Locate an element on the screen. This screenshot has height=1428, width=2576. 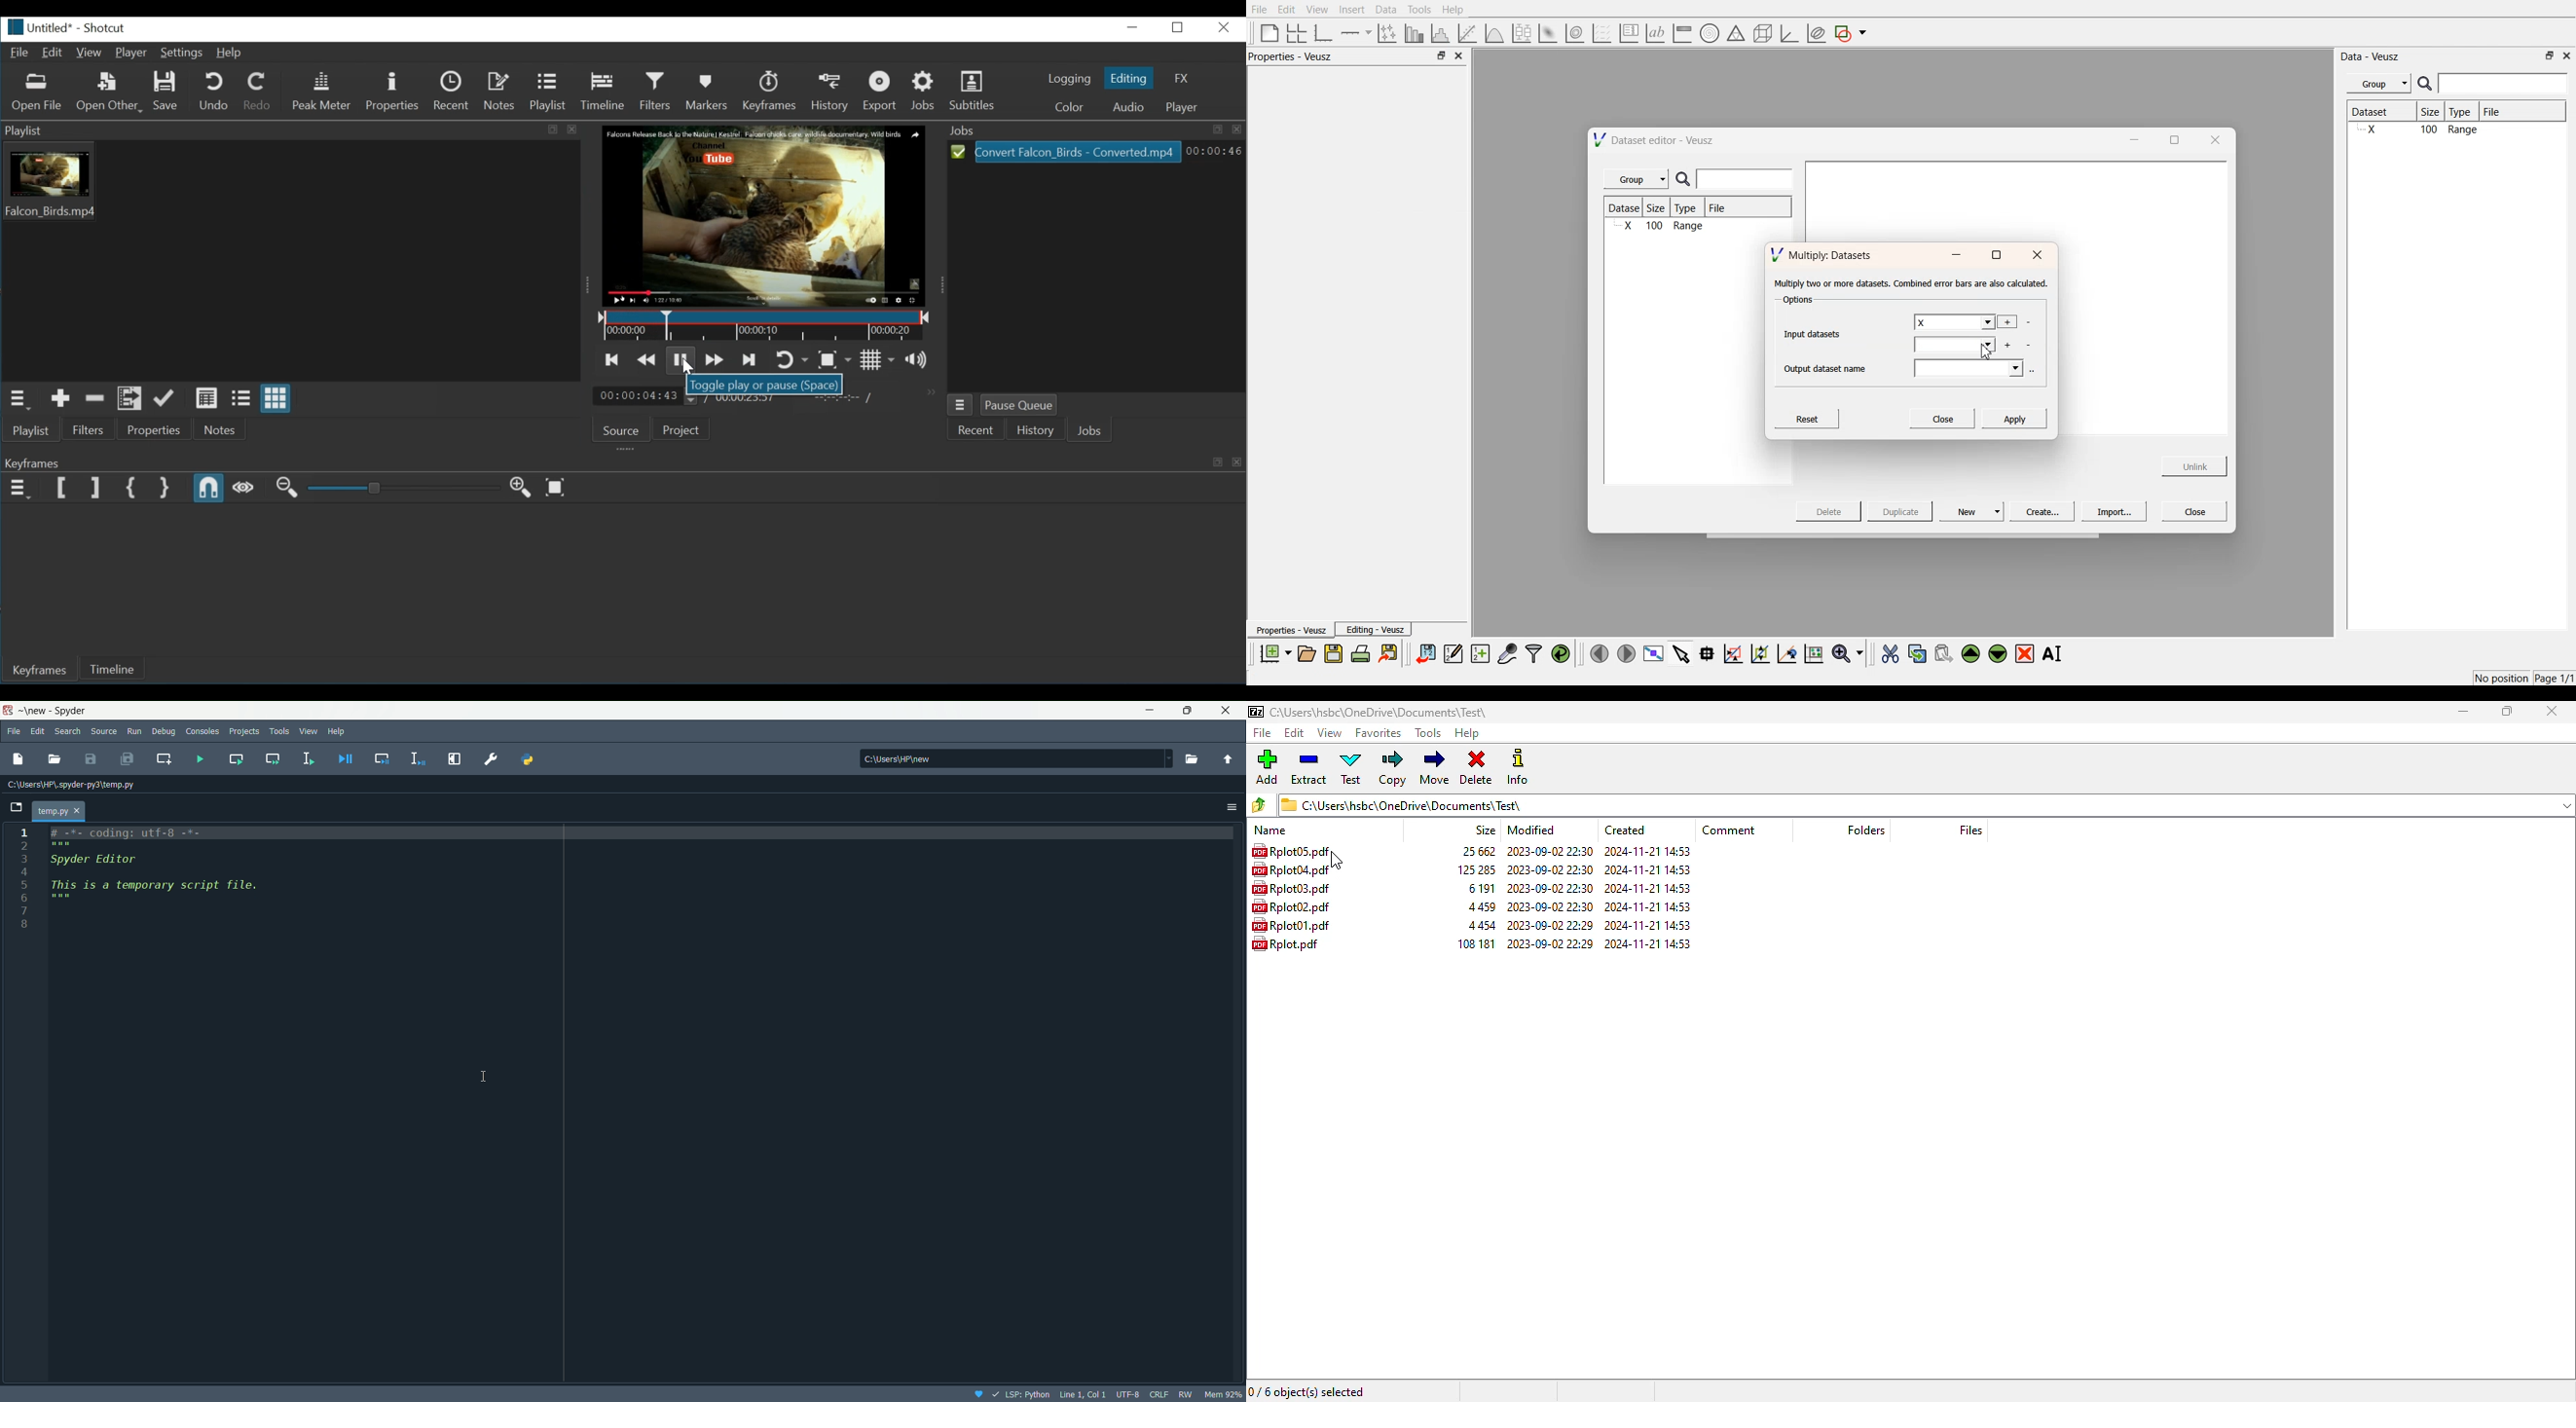
modified date & time is located at coordinates (1551, 942).